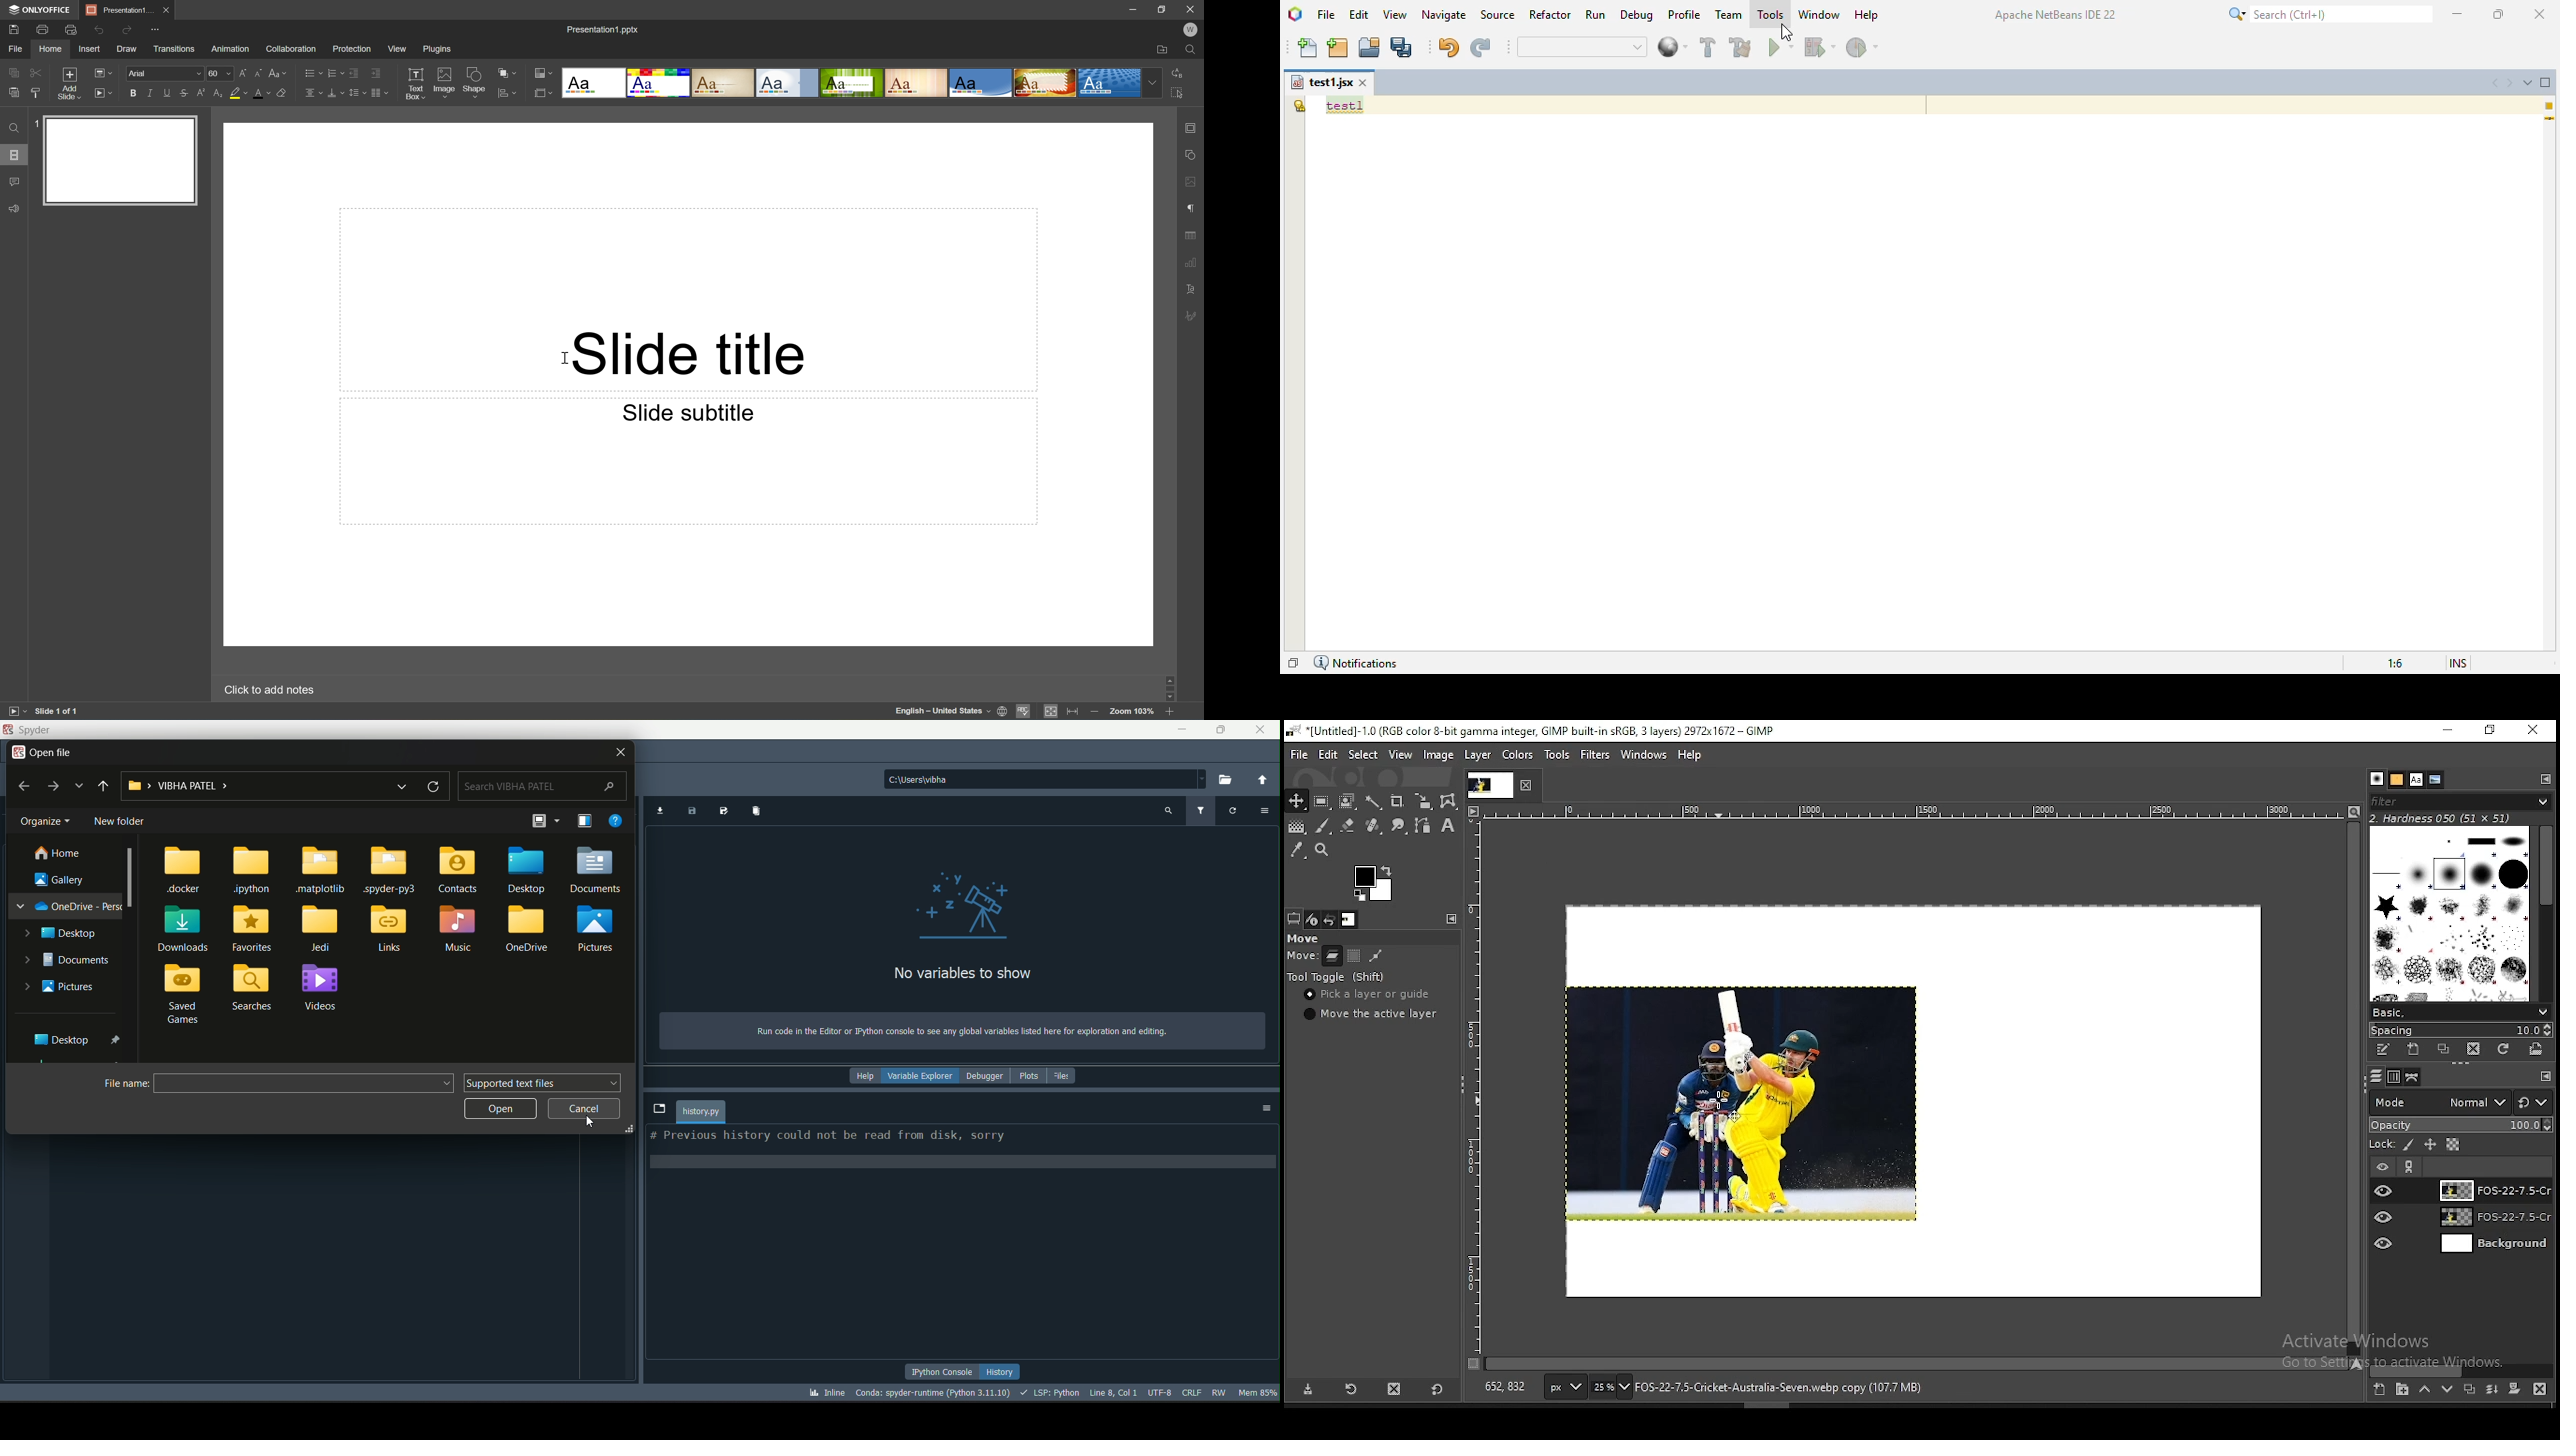  Describe the element at coordinates (2436, 780) in the screenshot. I see `document history` at that location.